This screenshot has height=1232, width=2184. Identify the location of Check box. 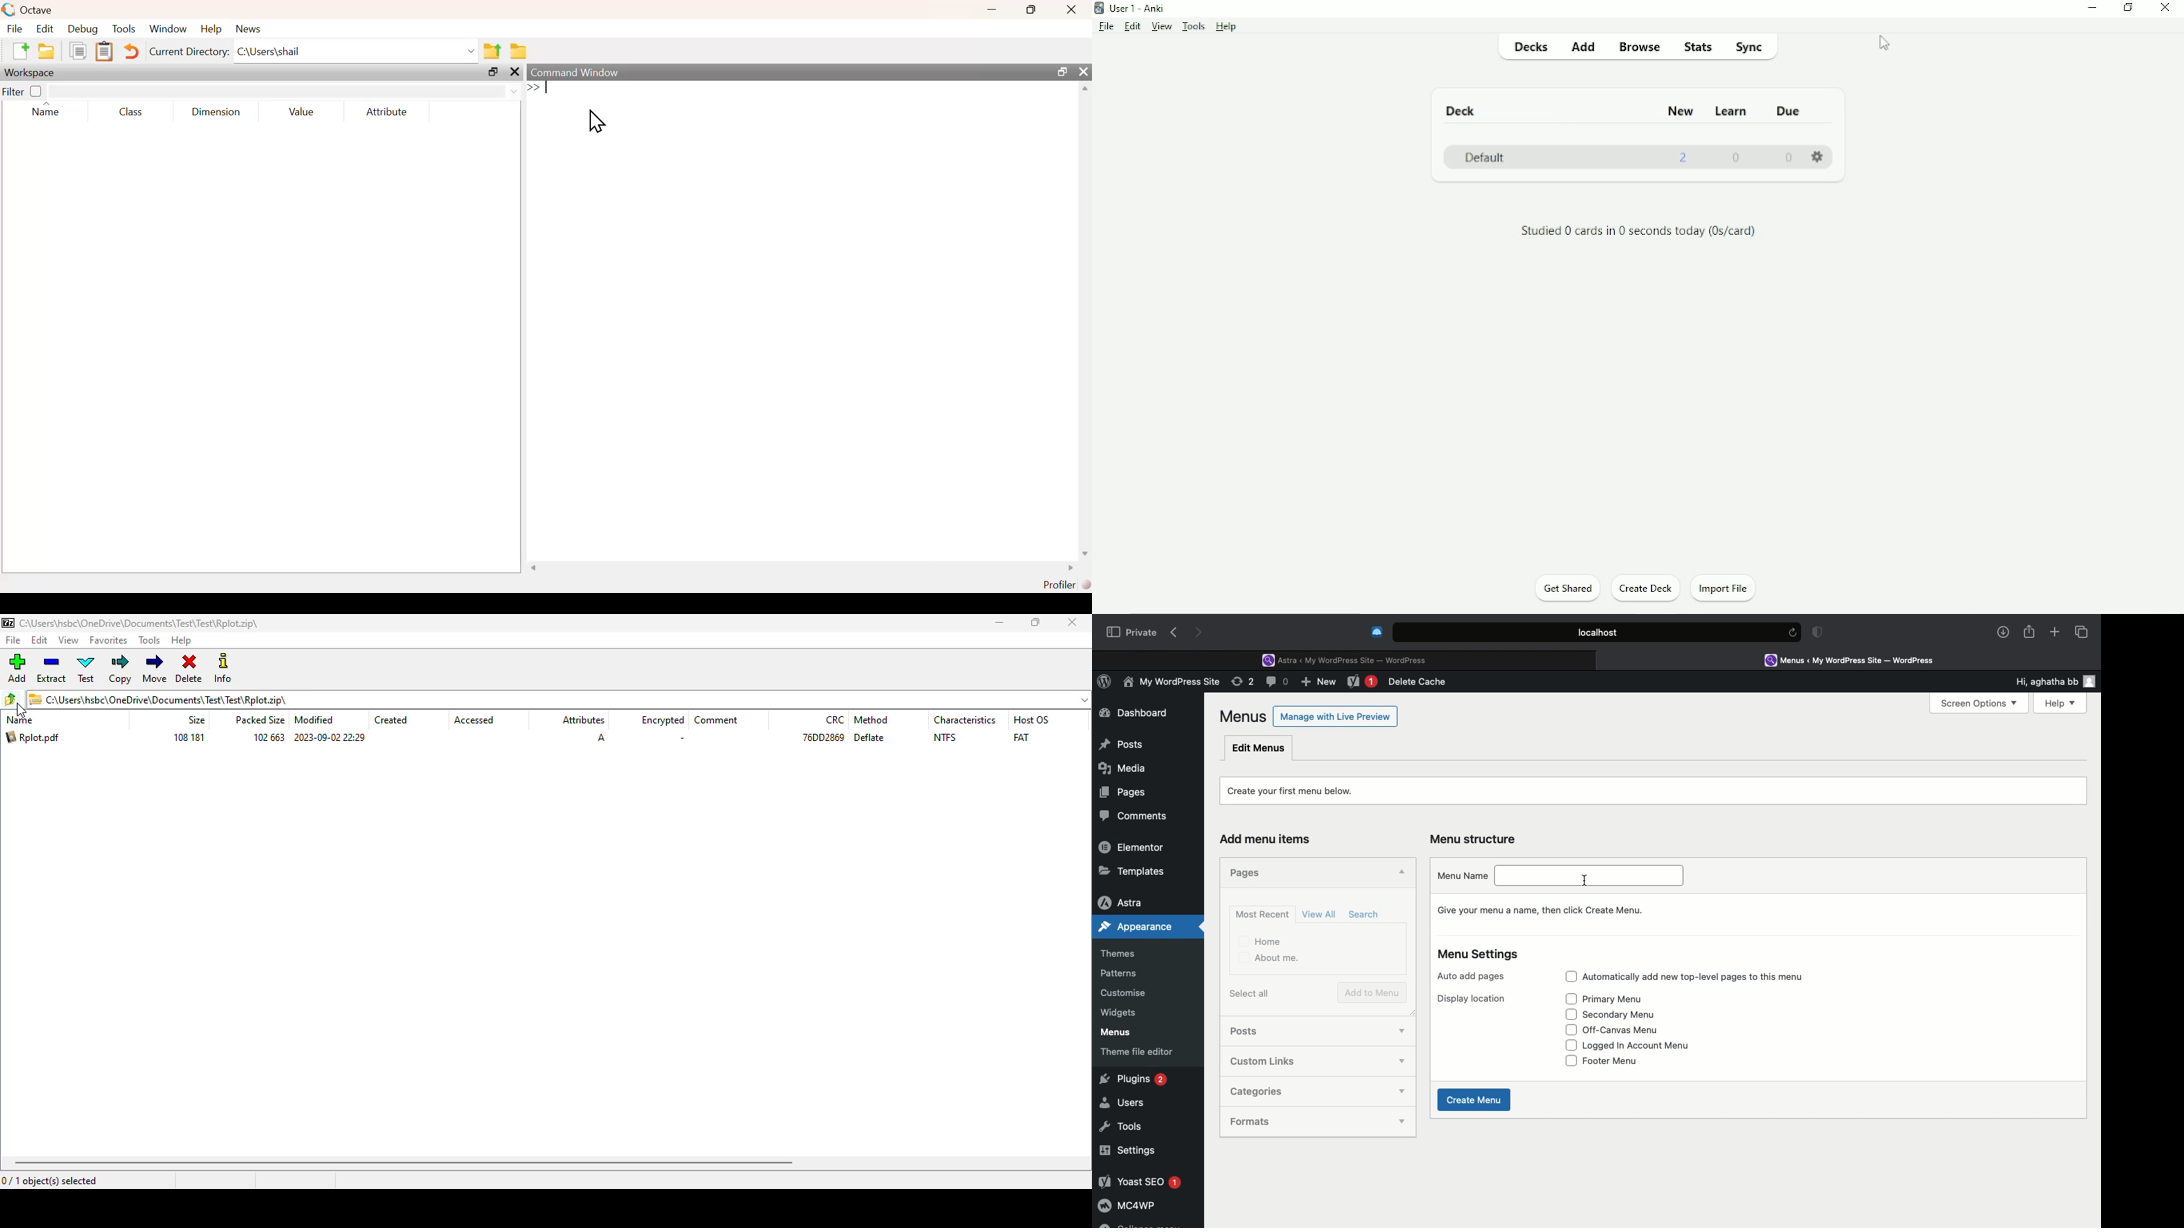
(1571, 999).